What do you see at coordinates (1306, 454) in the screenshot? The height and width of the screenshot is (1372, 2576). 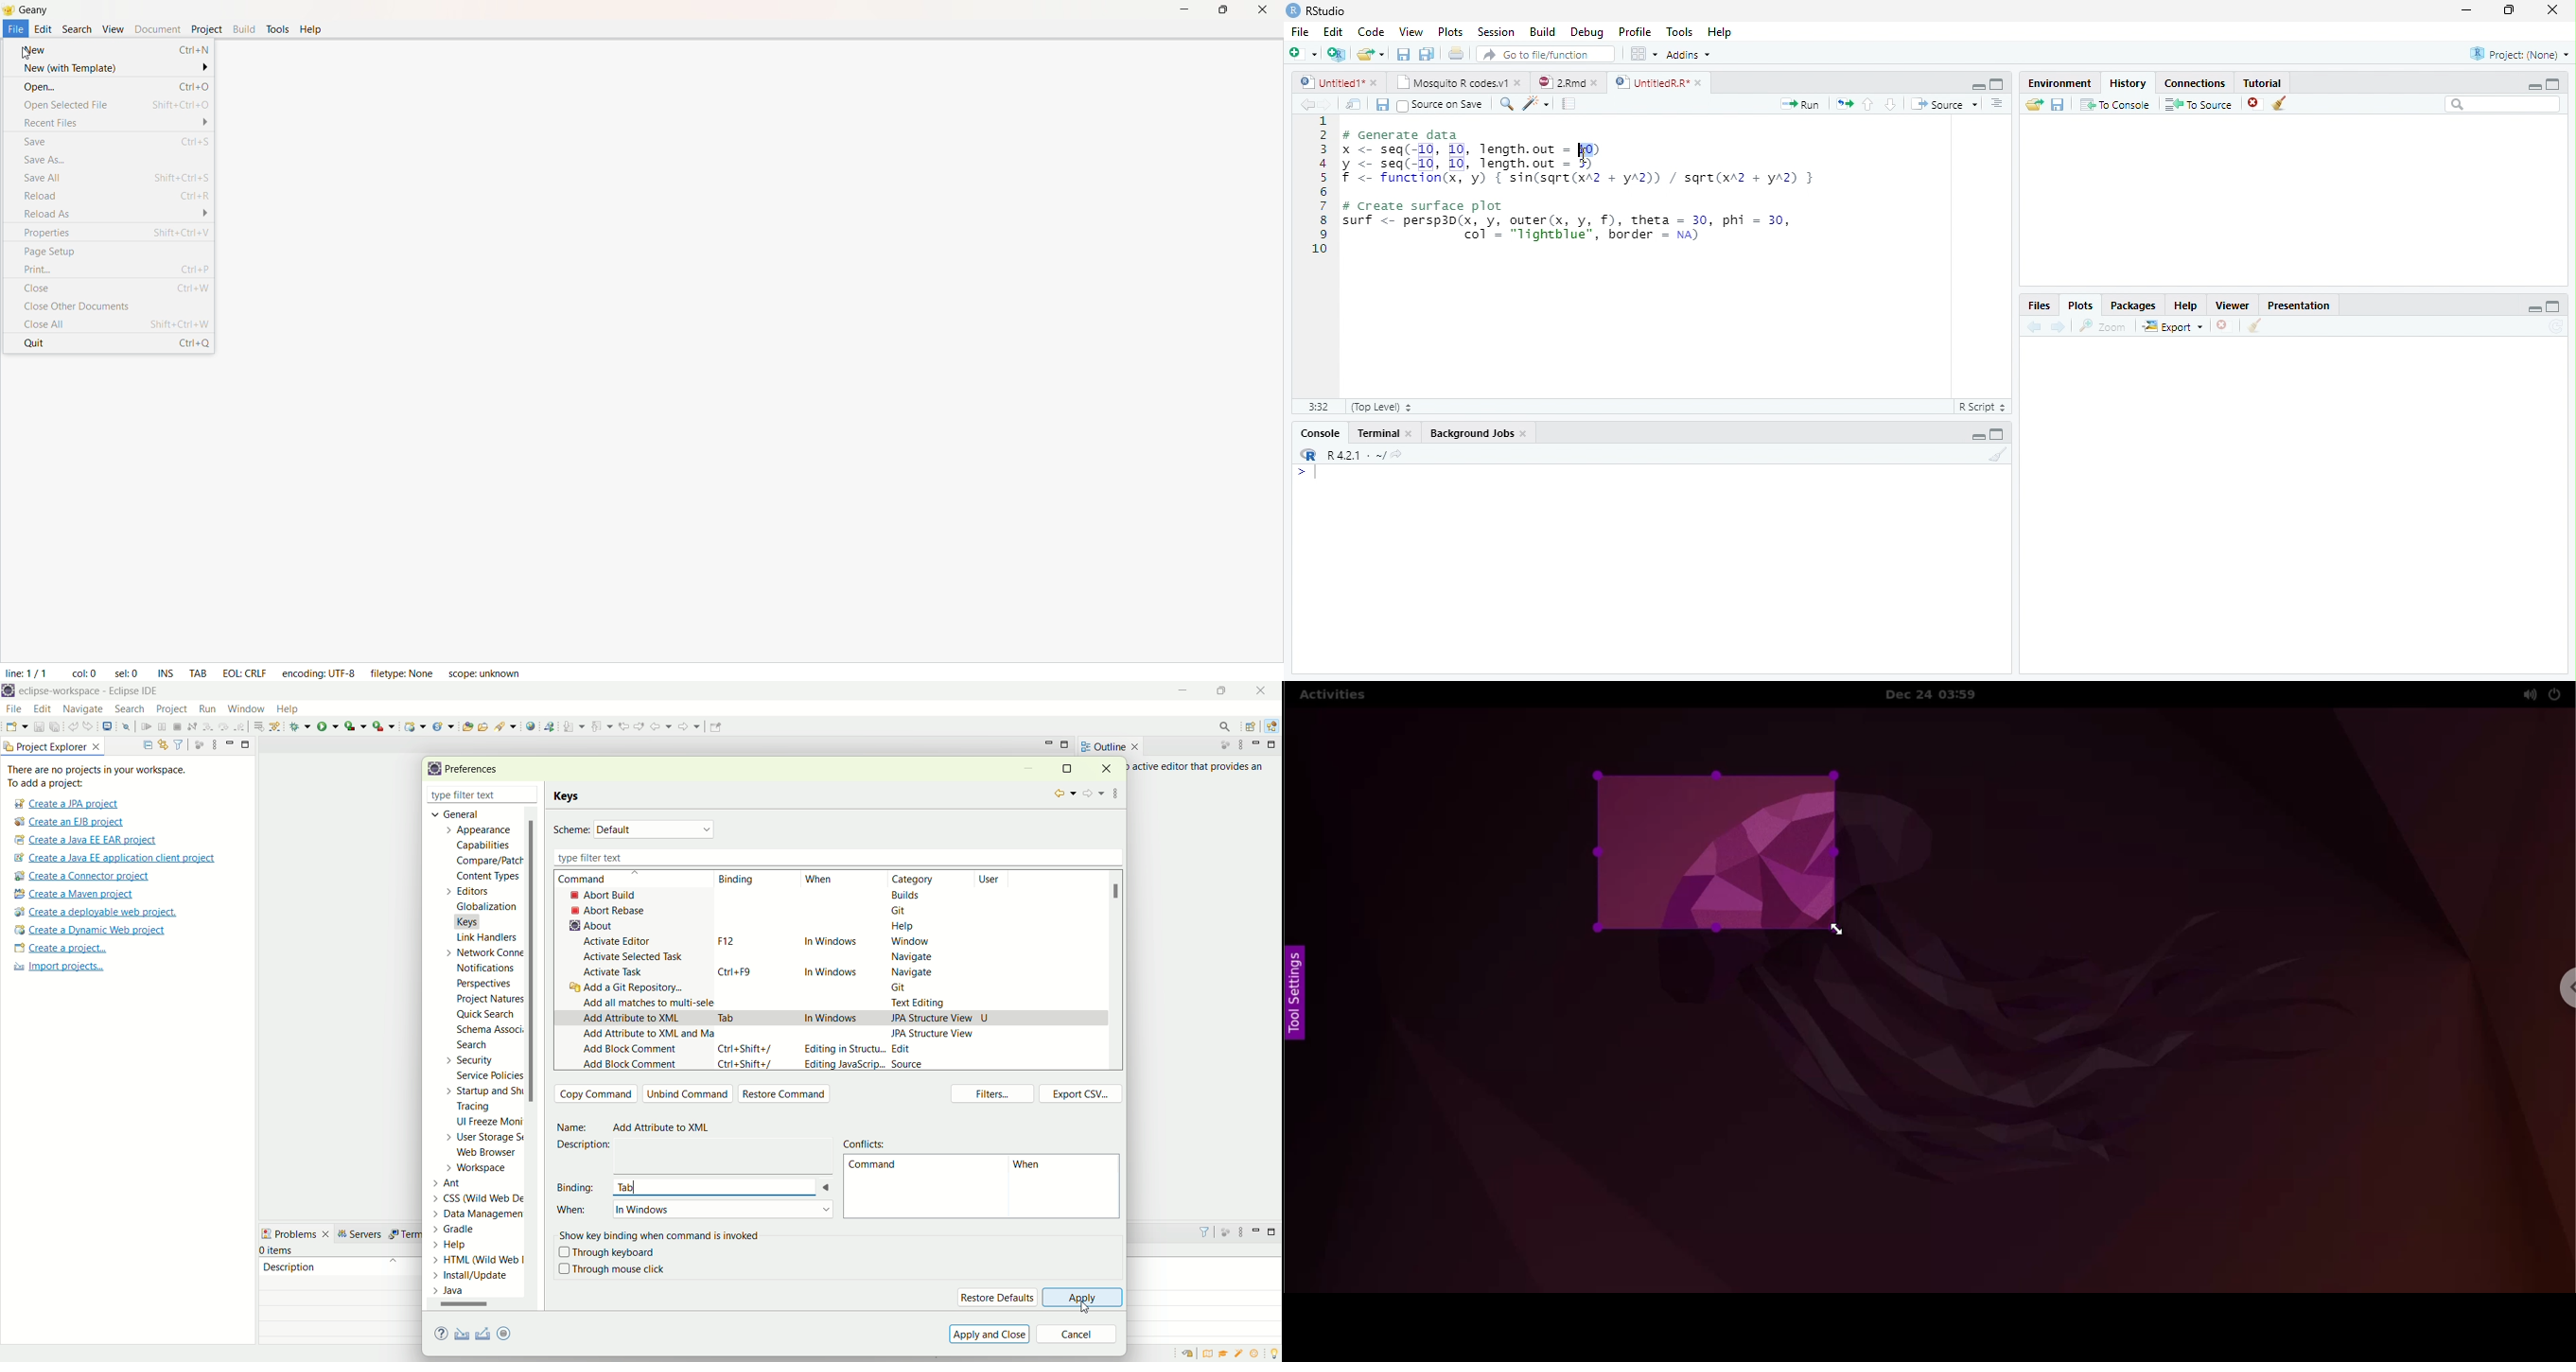 I see `R` at bounding box center [1306, 454].